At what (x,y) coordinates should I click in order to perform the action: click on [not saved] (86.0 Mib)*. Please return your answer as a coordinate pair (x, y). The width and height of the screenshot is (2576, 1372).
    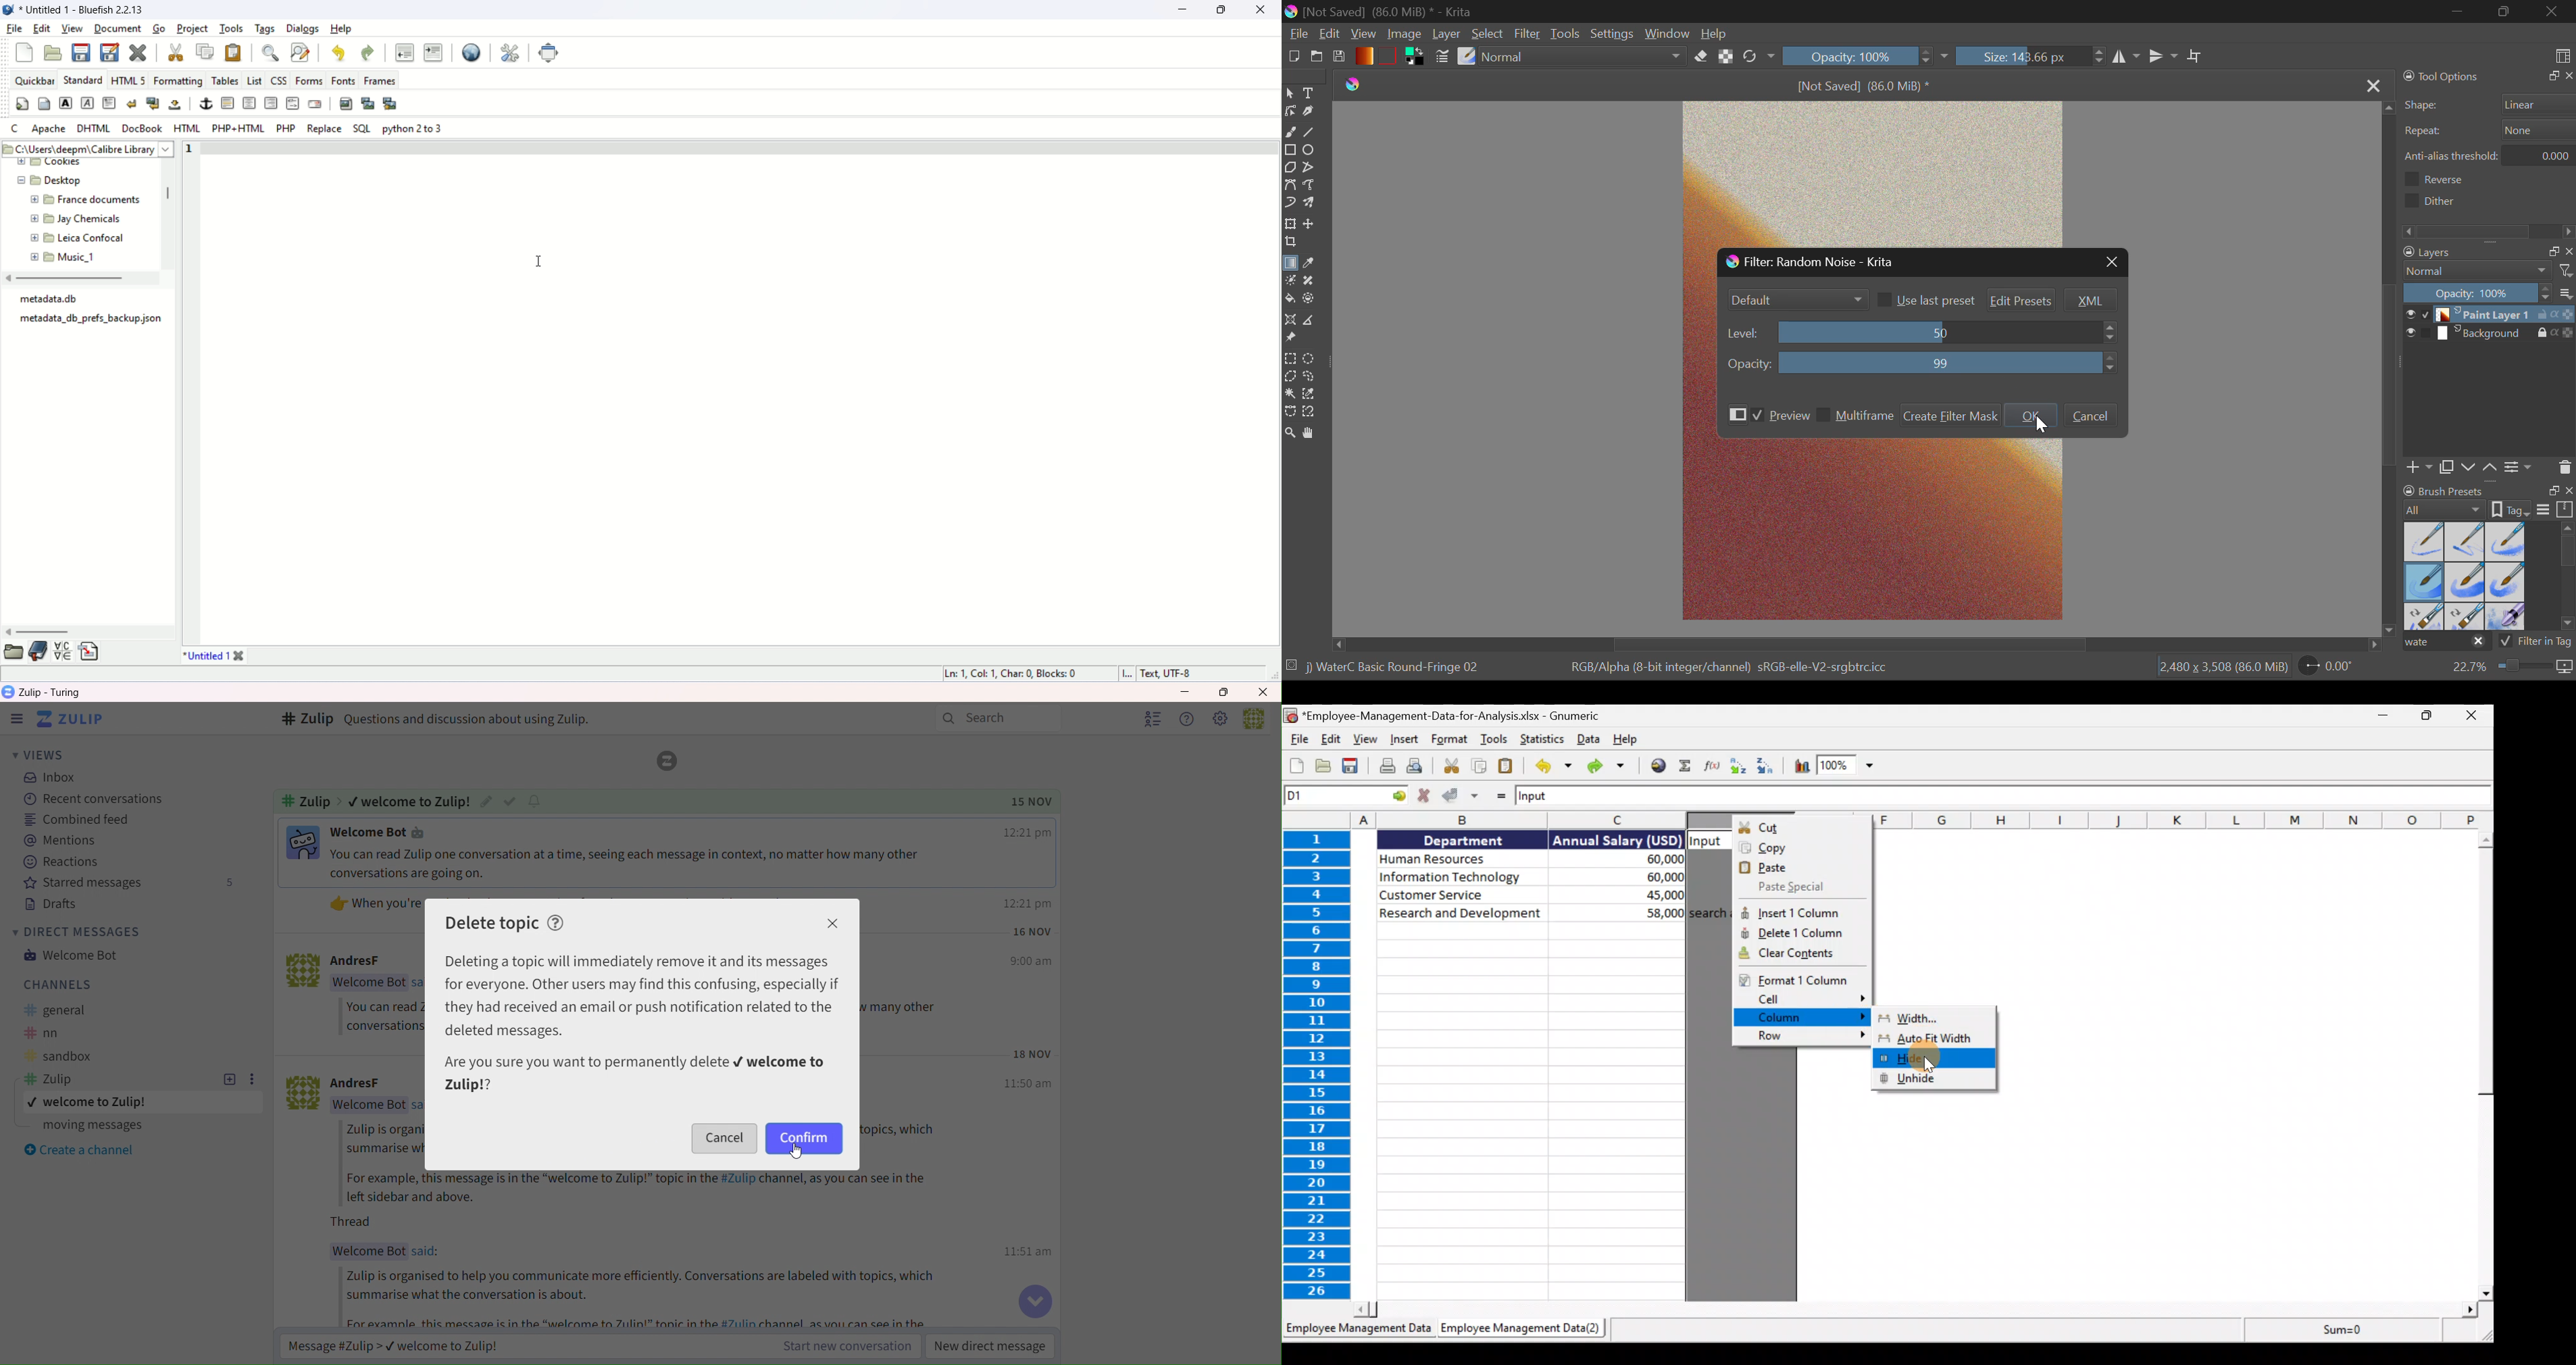
    Looking at the image, I should click on (1865, 85).